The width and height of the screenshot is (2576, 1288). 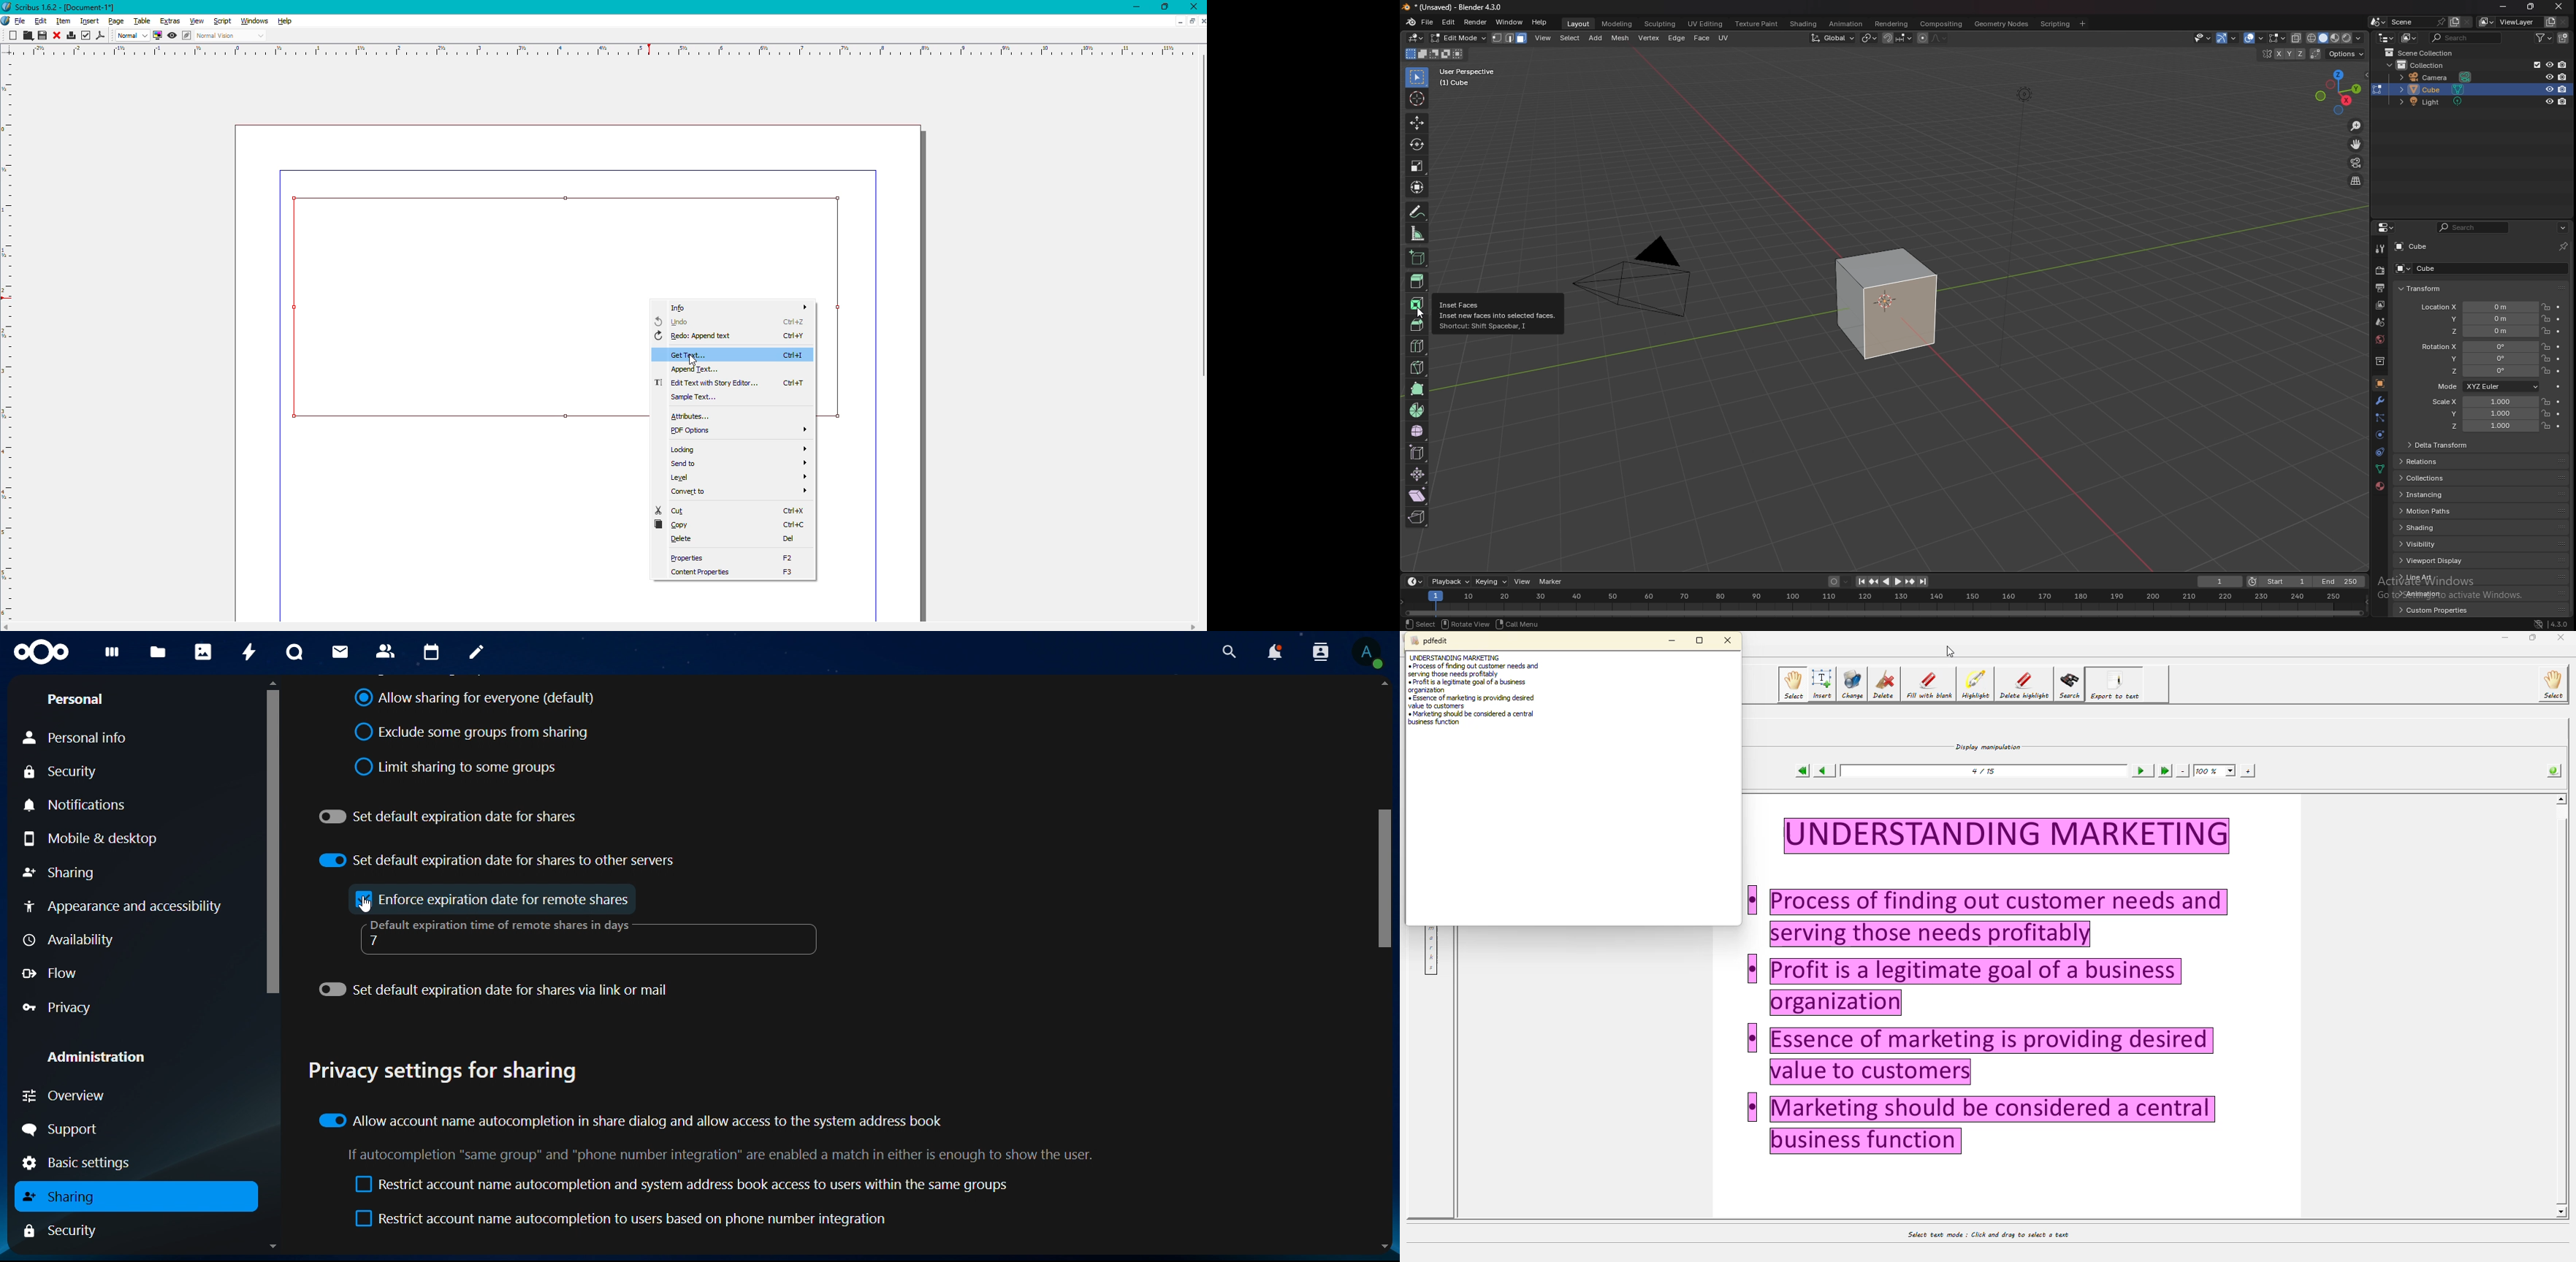 I want to click on Delete, so click(x=729, y=540).